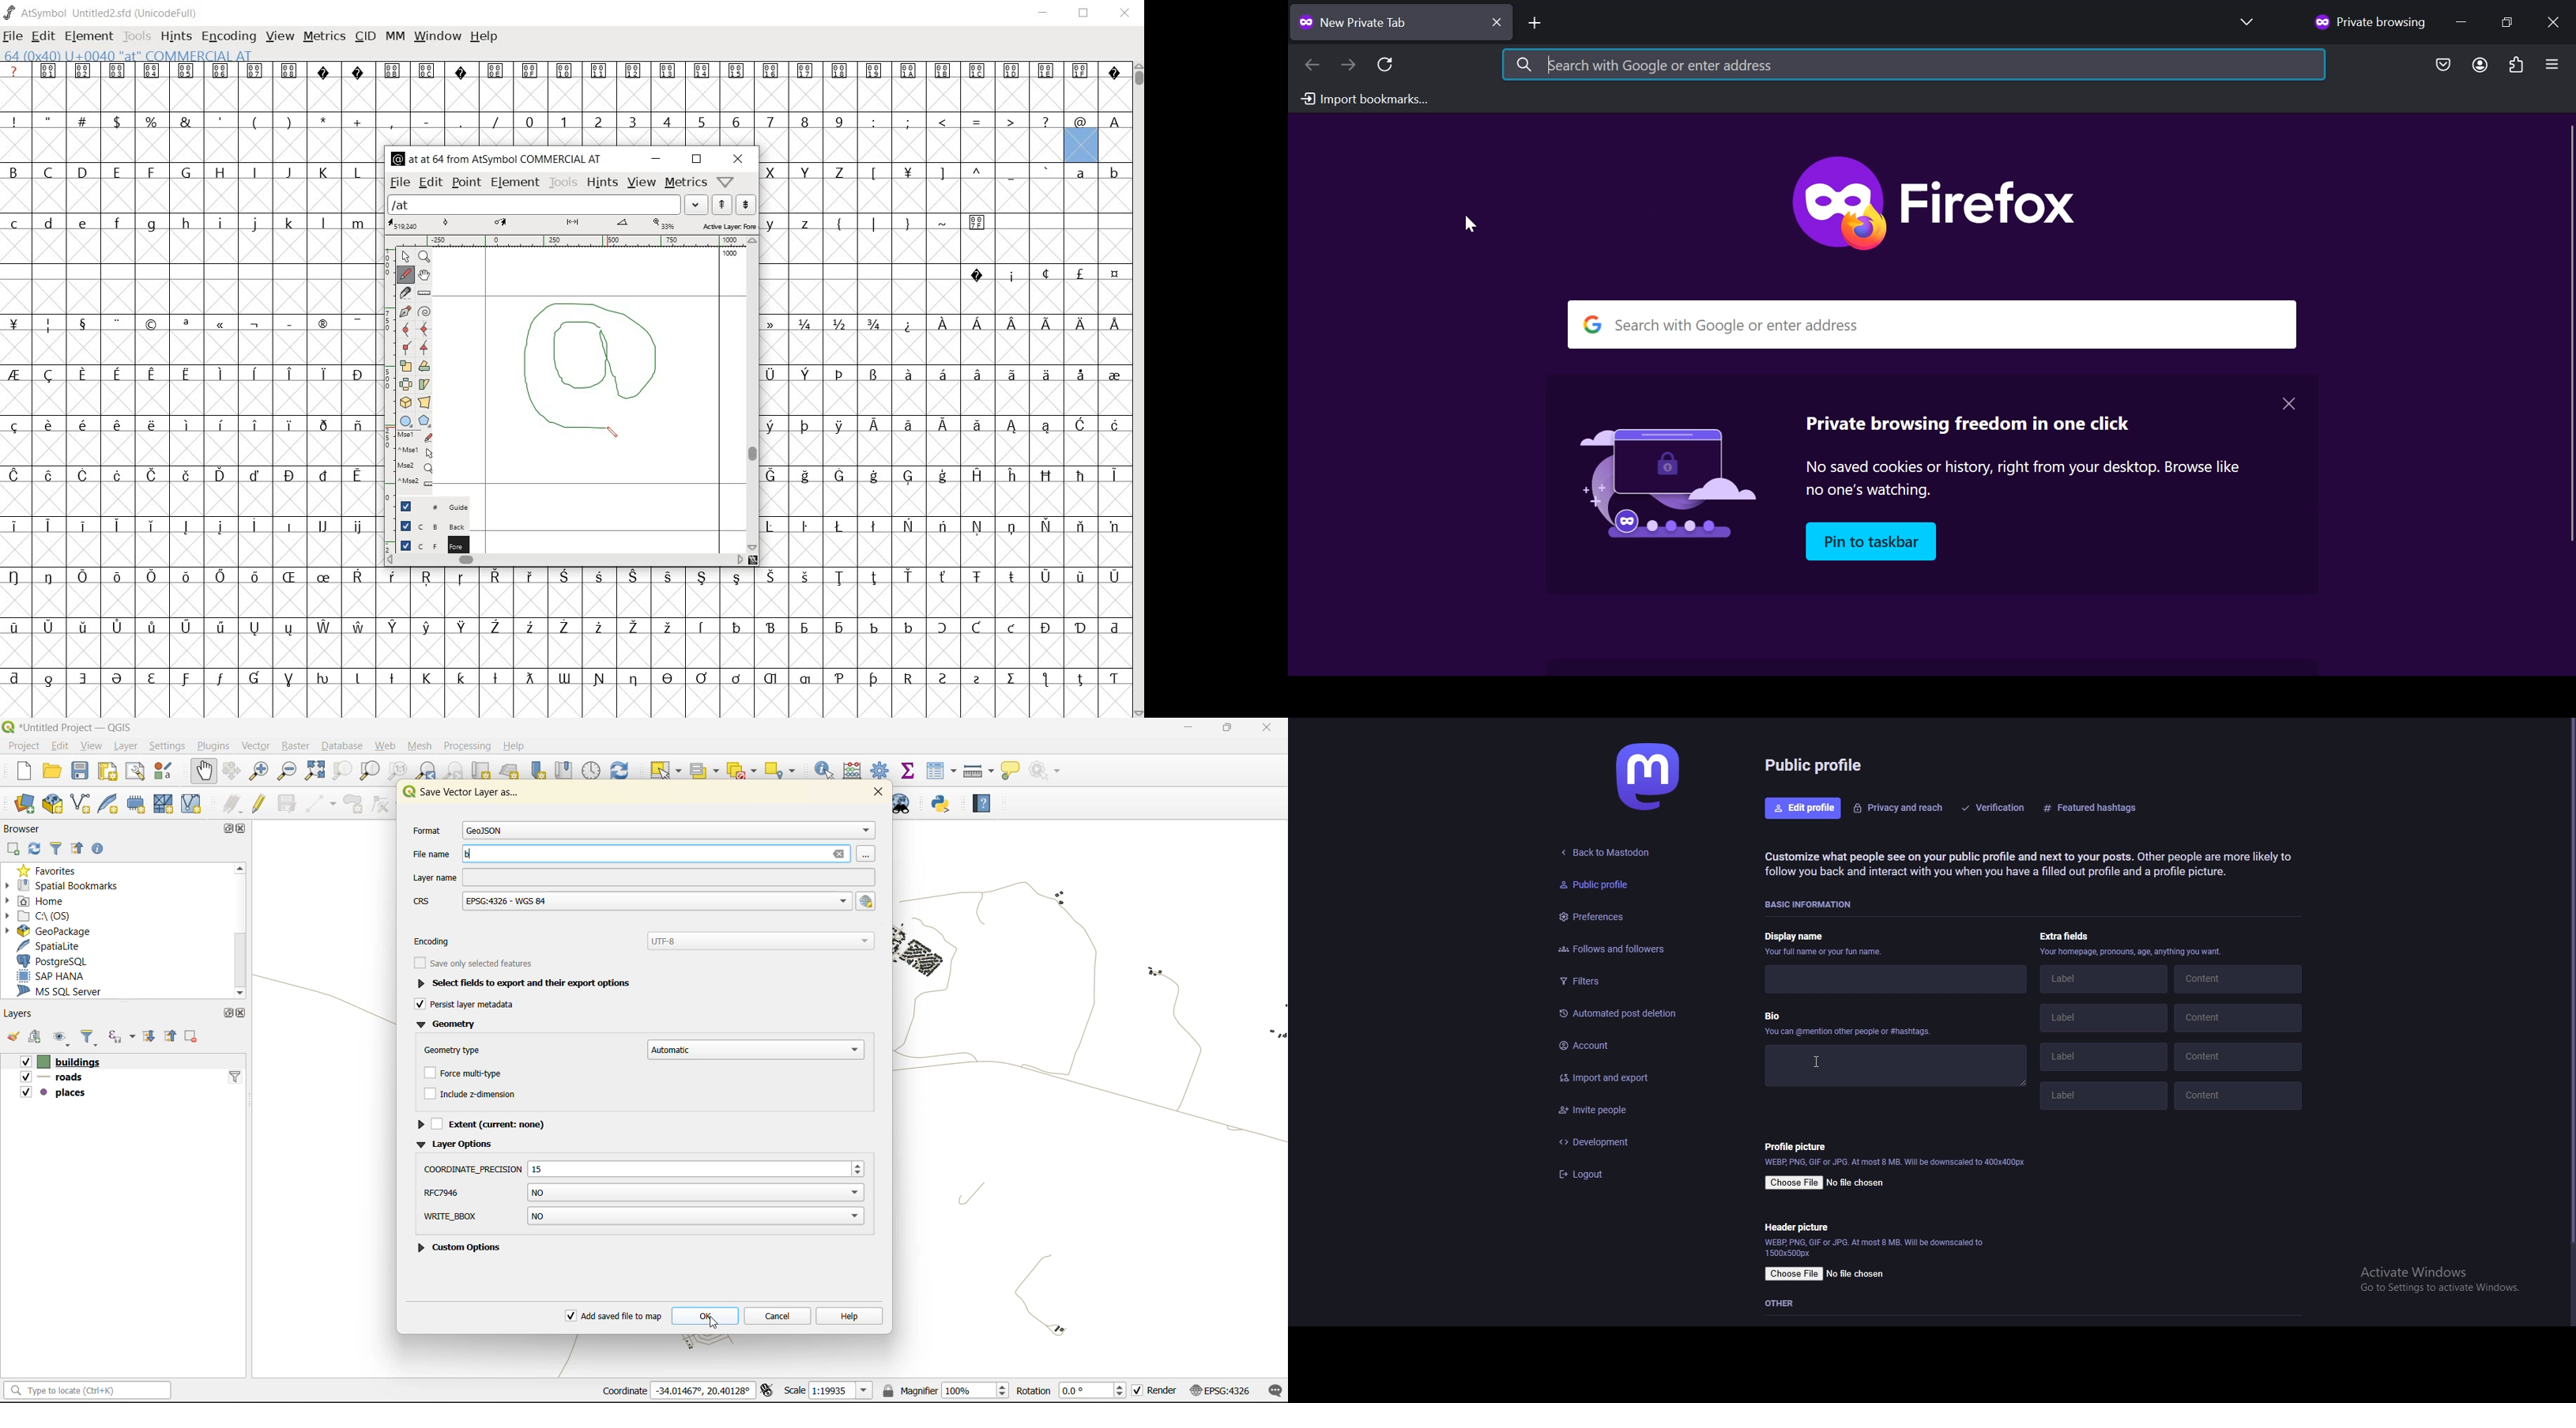 This screenshot has width=2576, height=1428. What do you see at coordinates (339, 771) in the screenshot?
I see `zoom selection` at bounding box center [339, 771].